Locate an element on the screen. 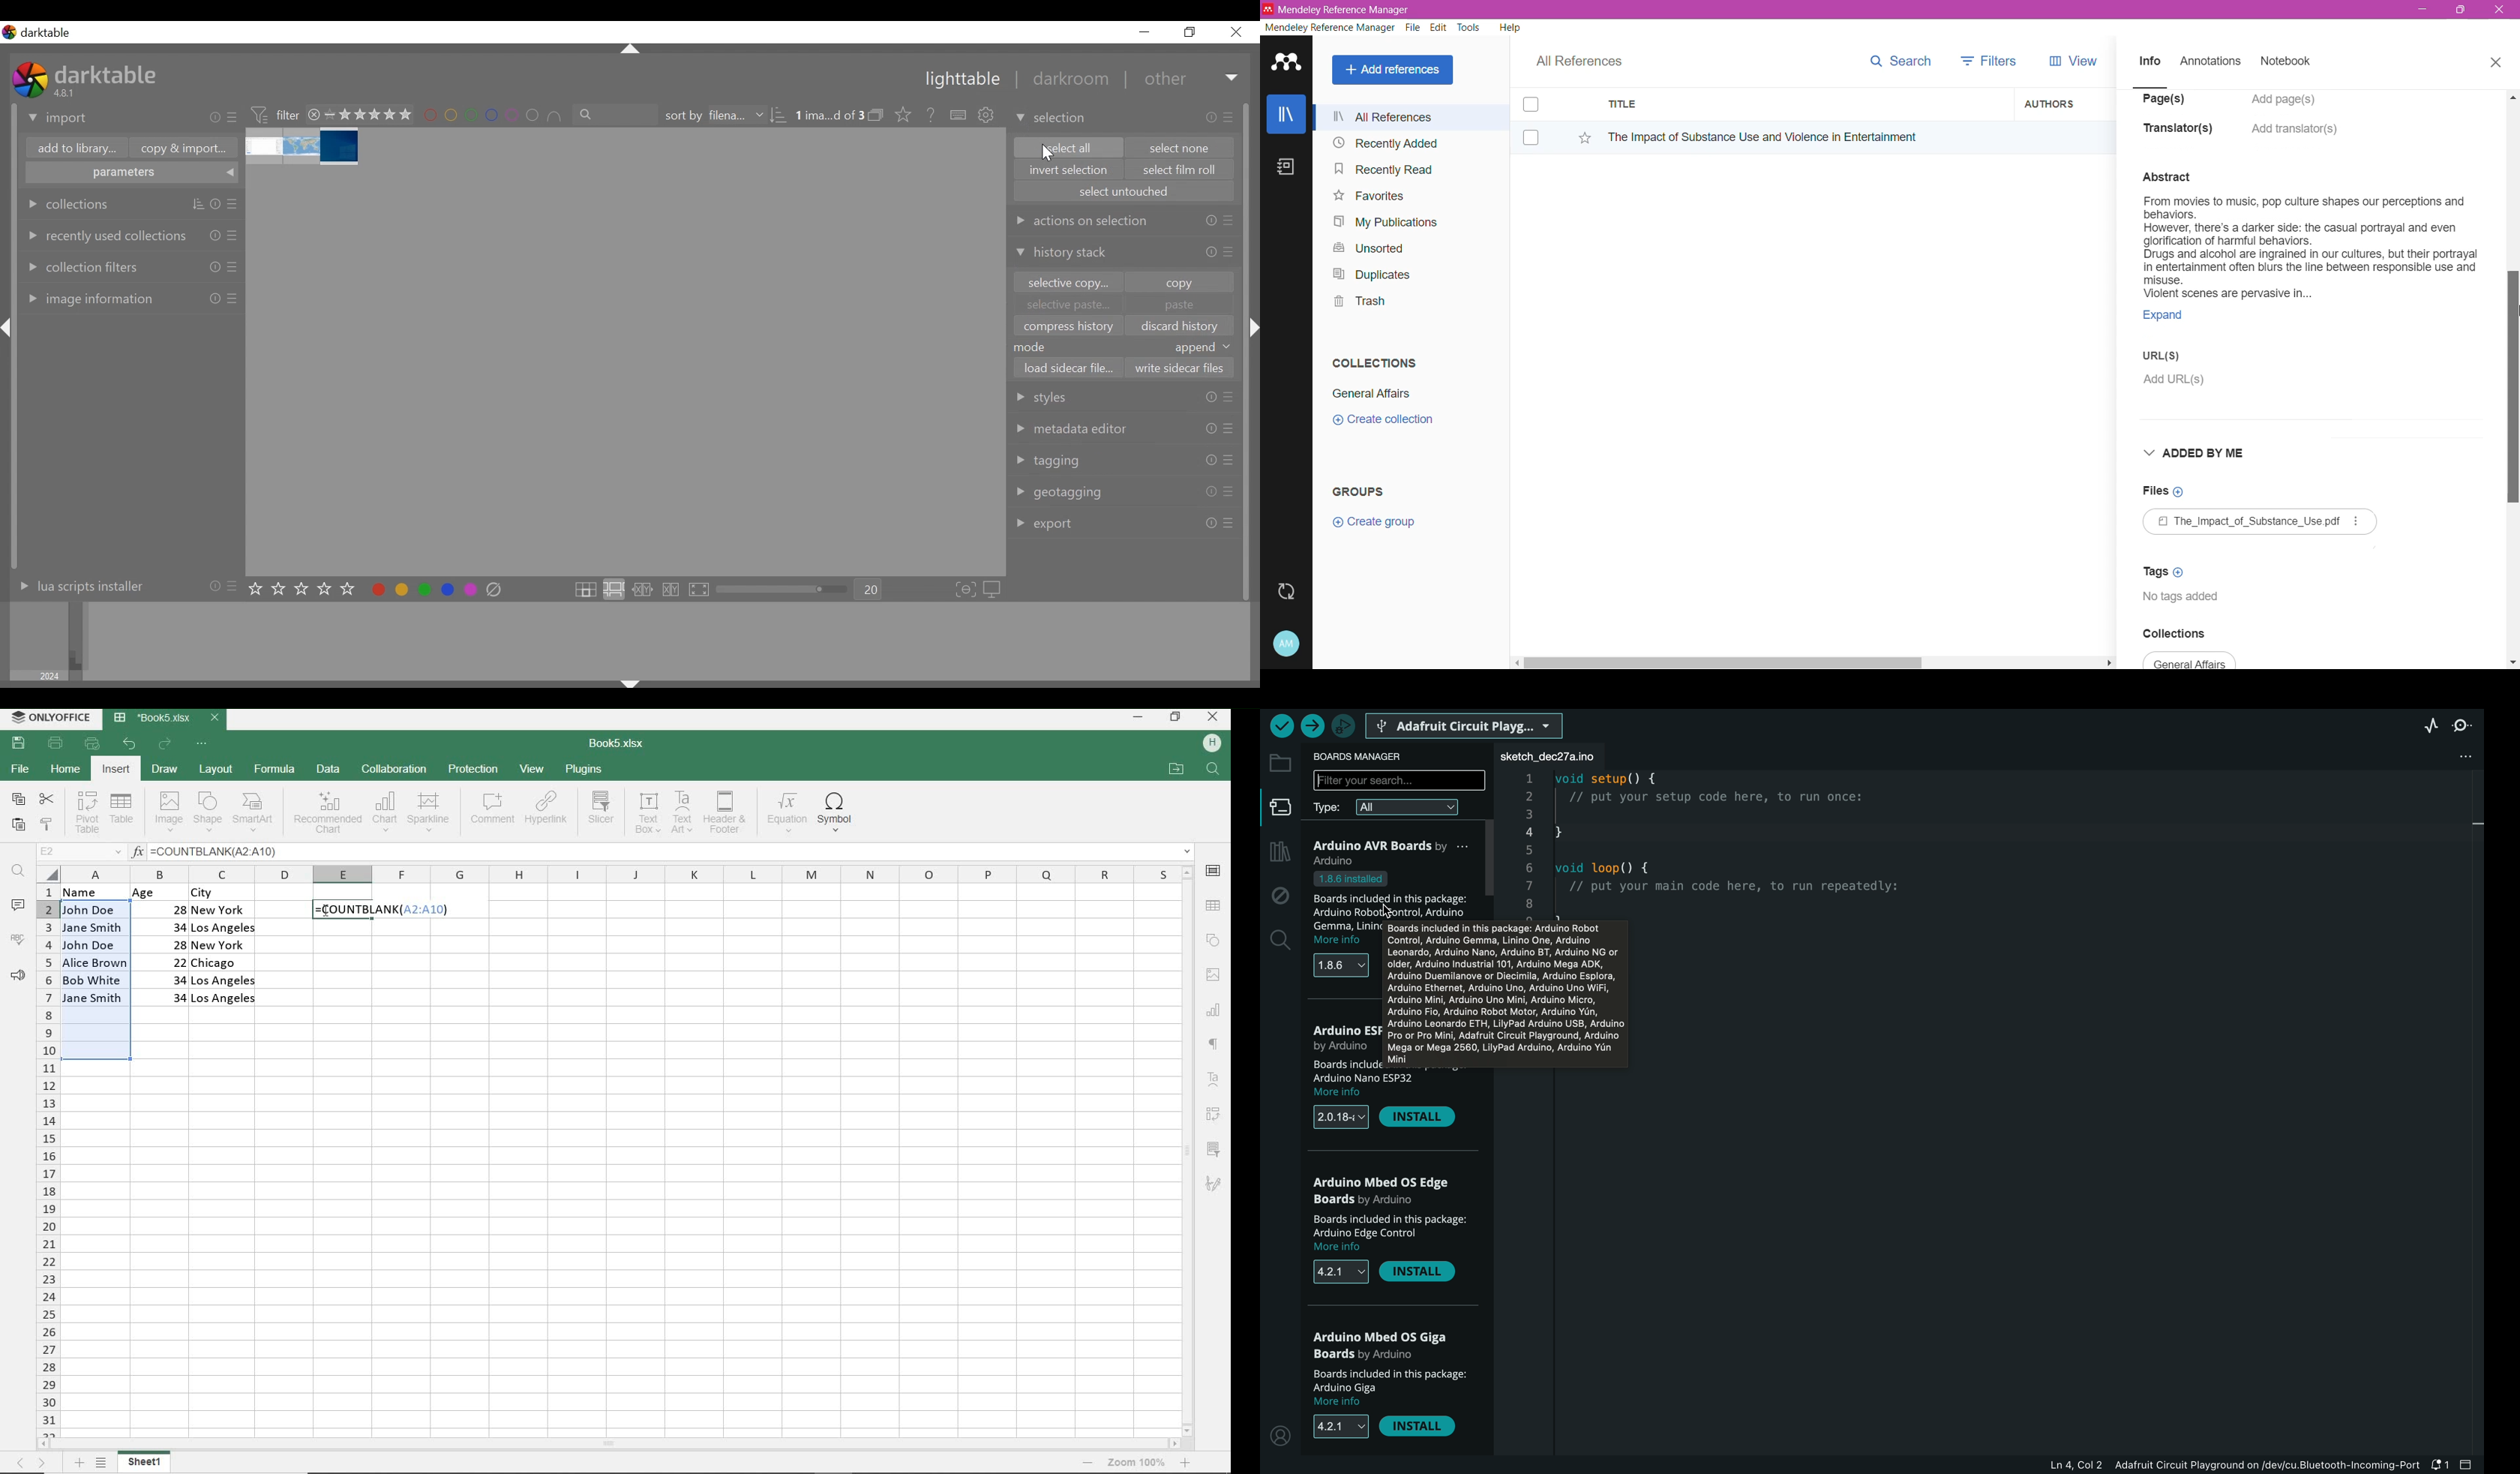 This screenshot has height=1484, width=2520. 20 is located at coordinates (869, 590).